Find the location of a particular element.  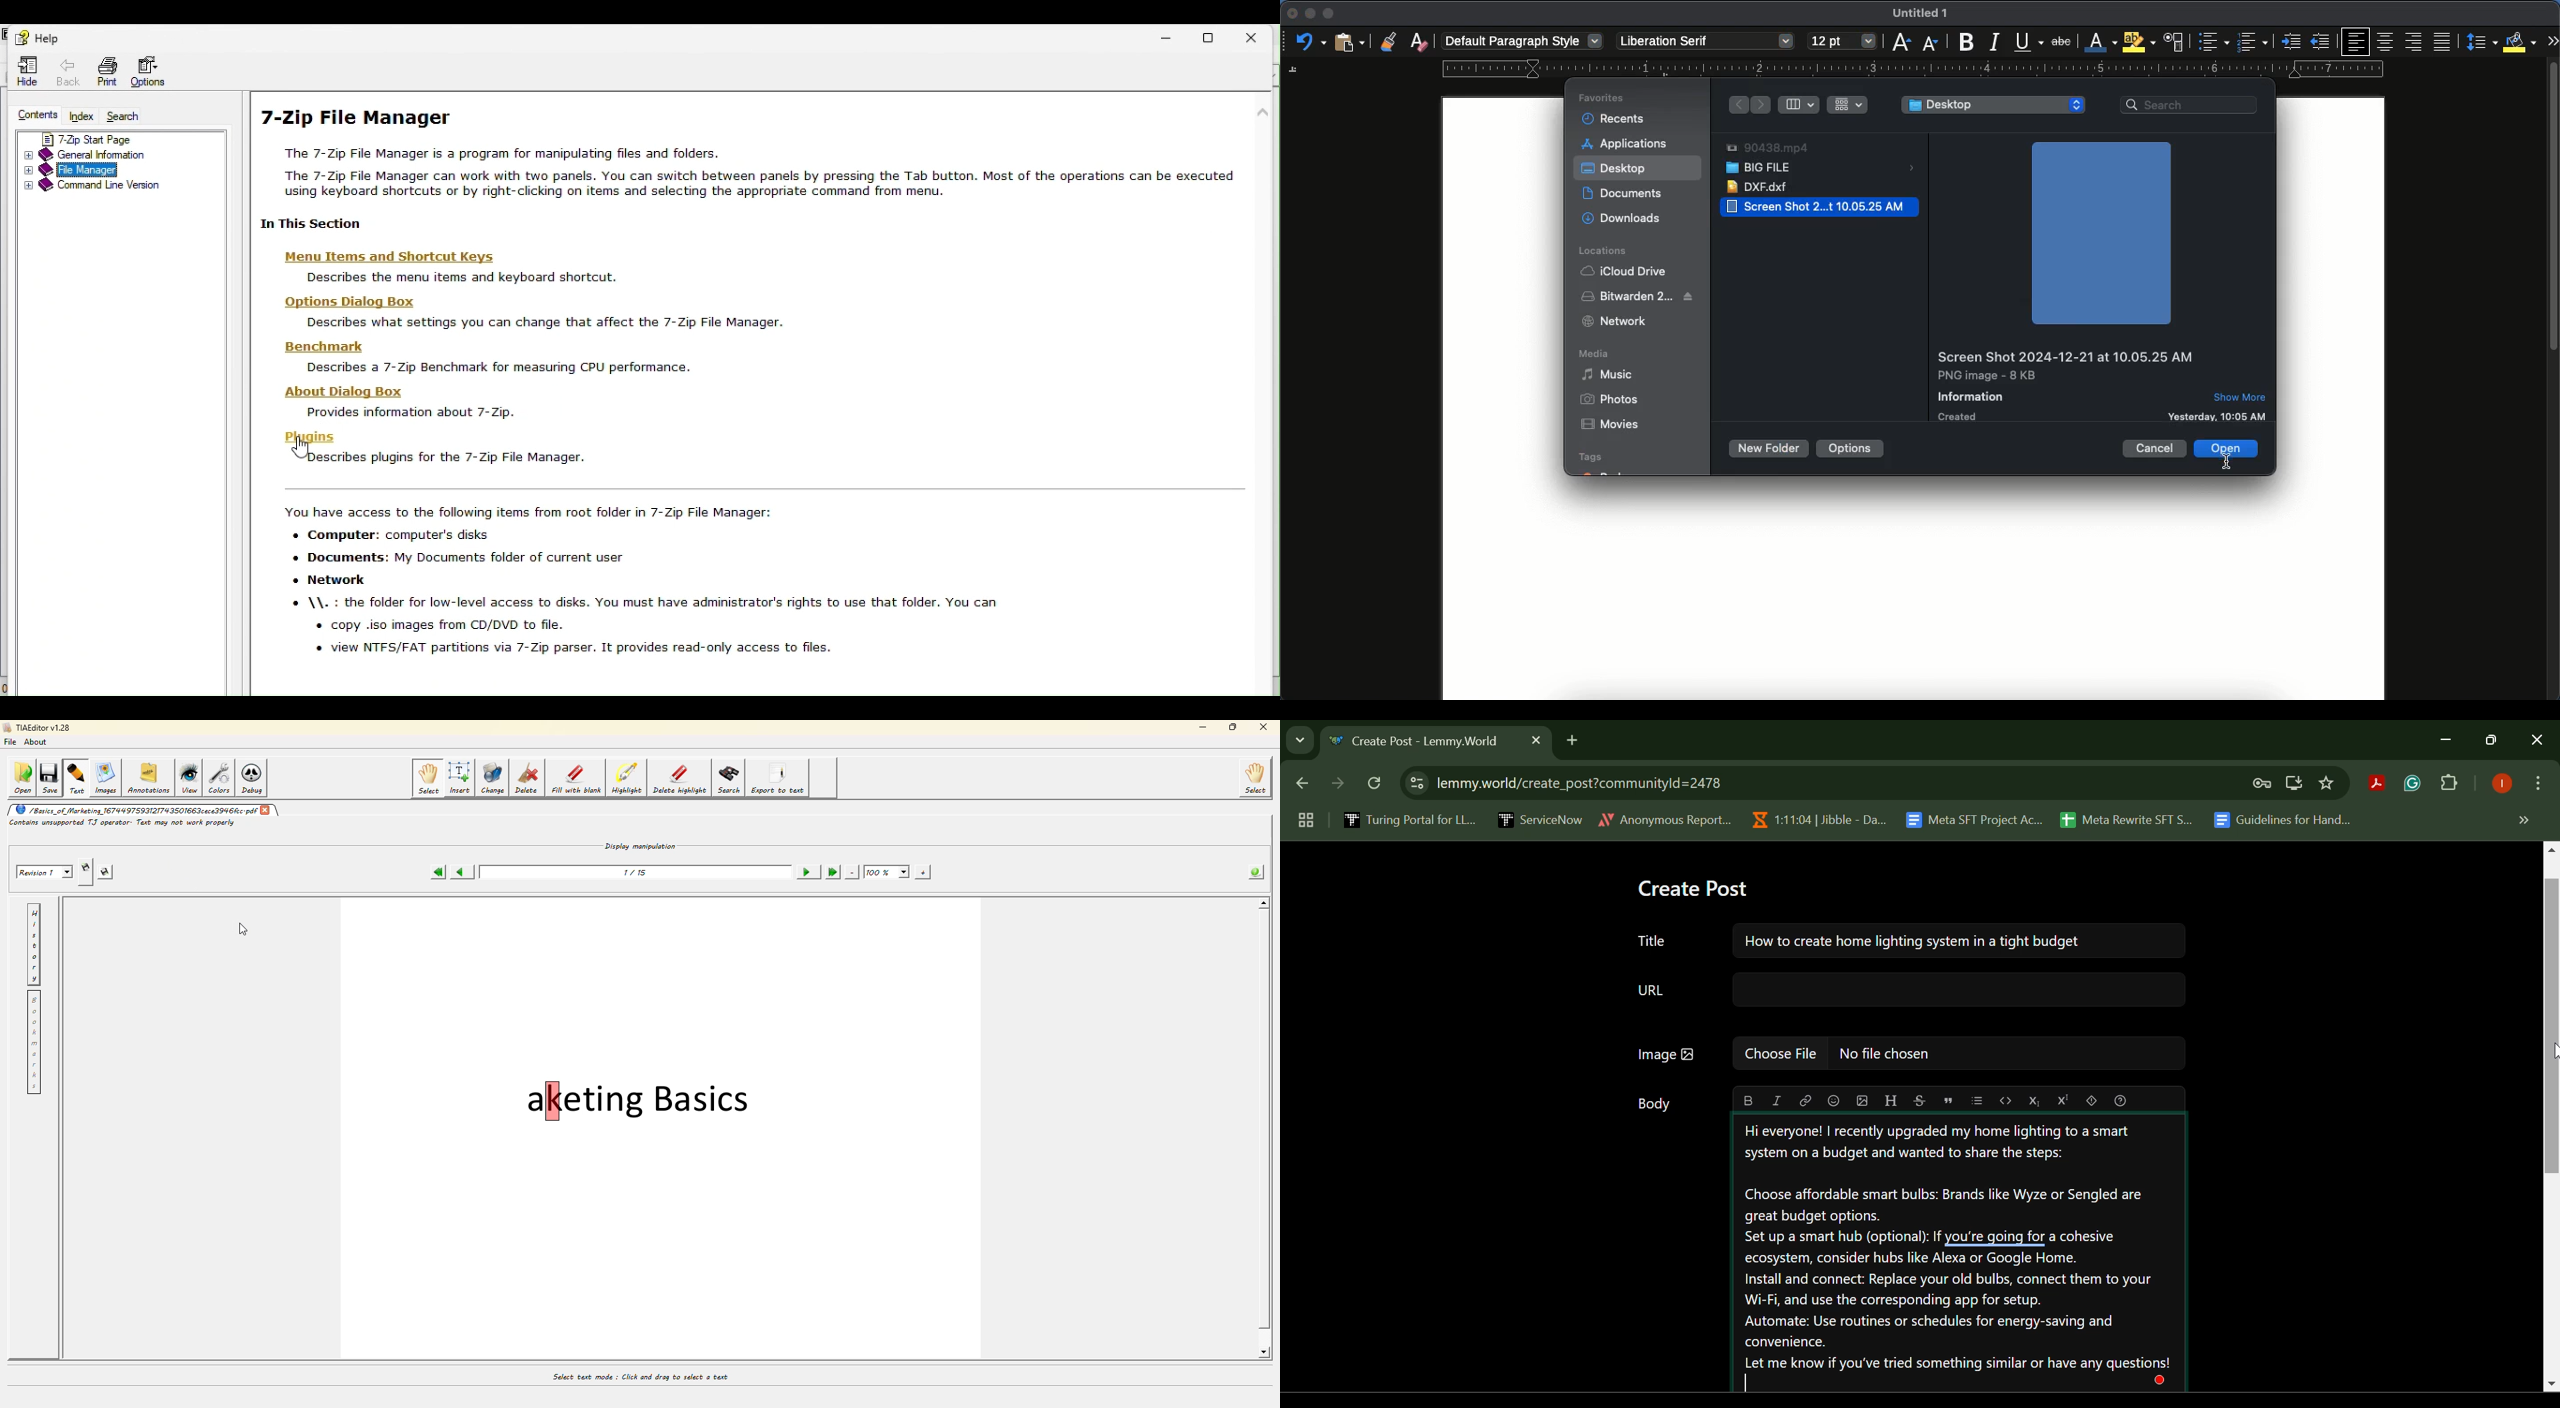

Cursor MOUSE_DOWN on Scroll Bar is located at coordinates (2552, 1051).